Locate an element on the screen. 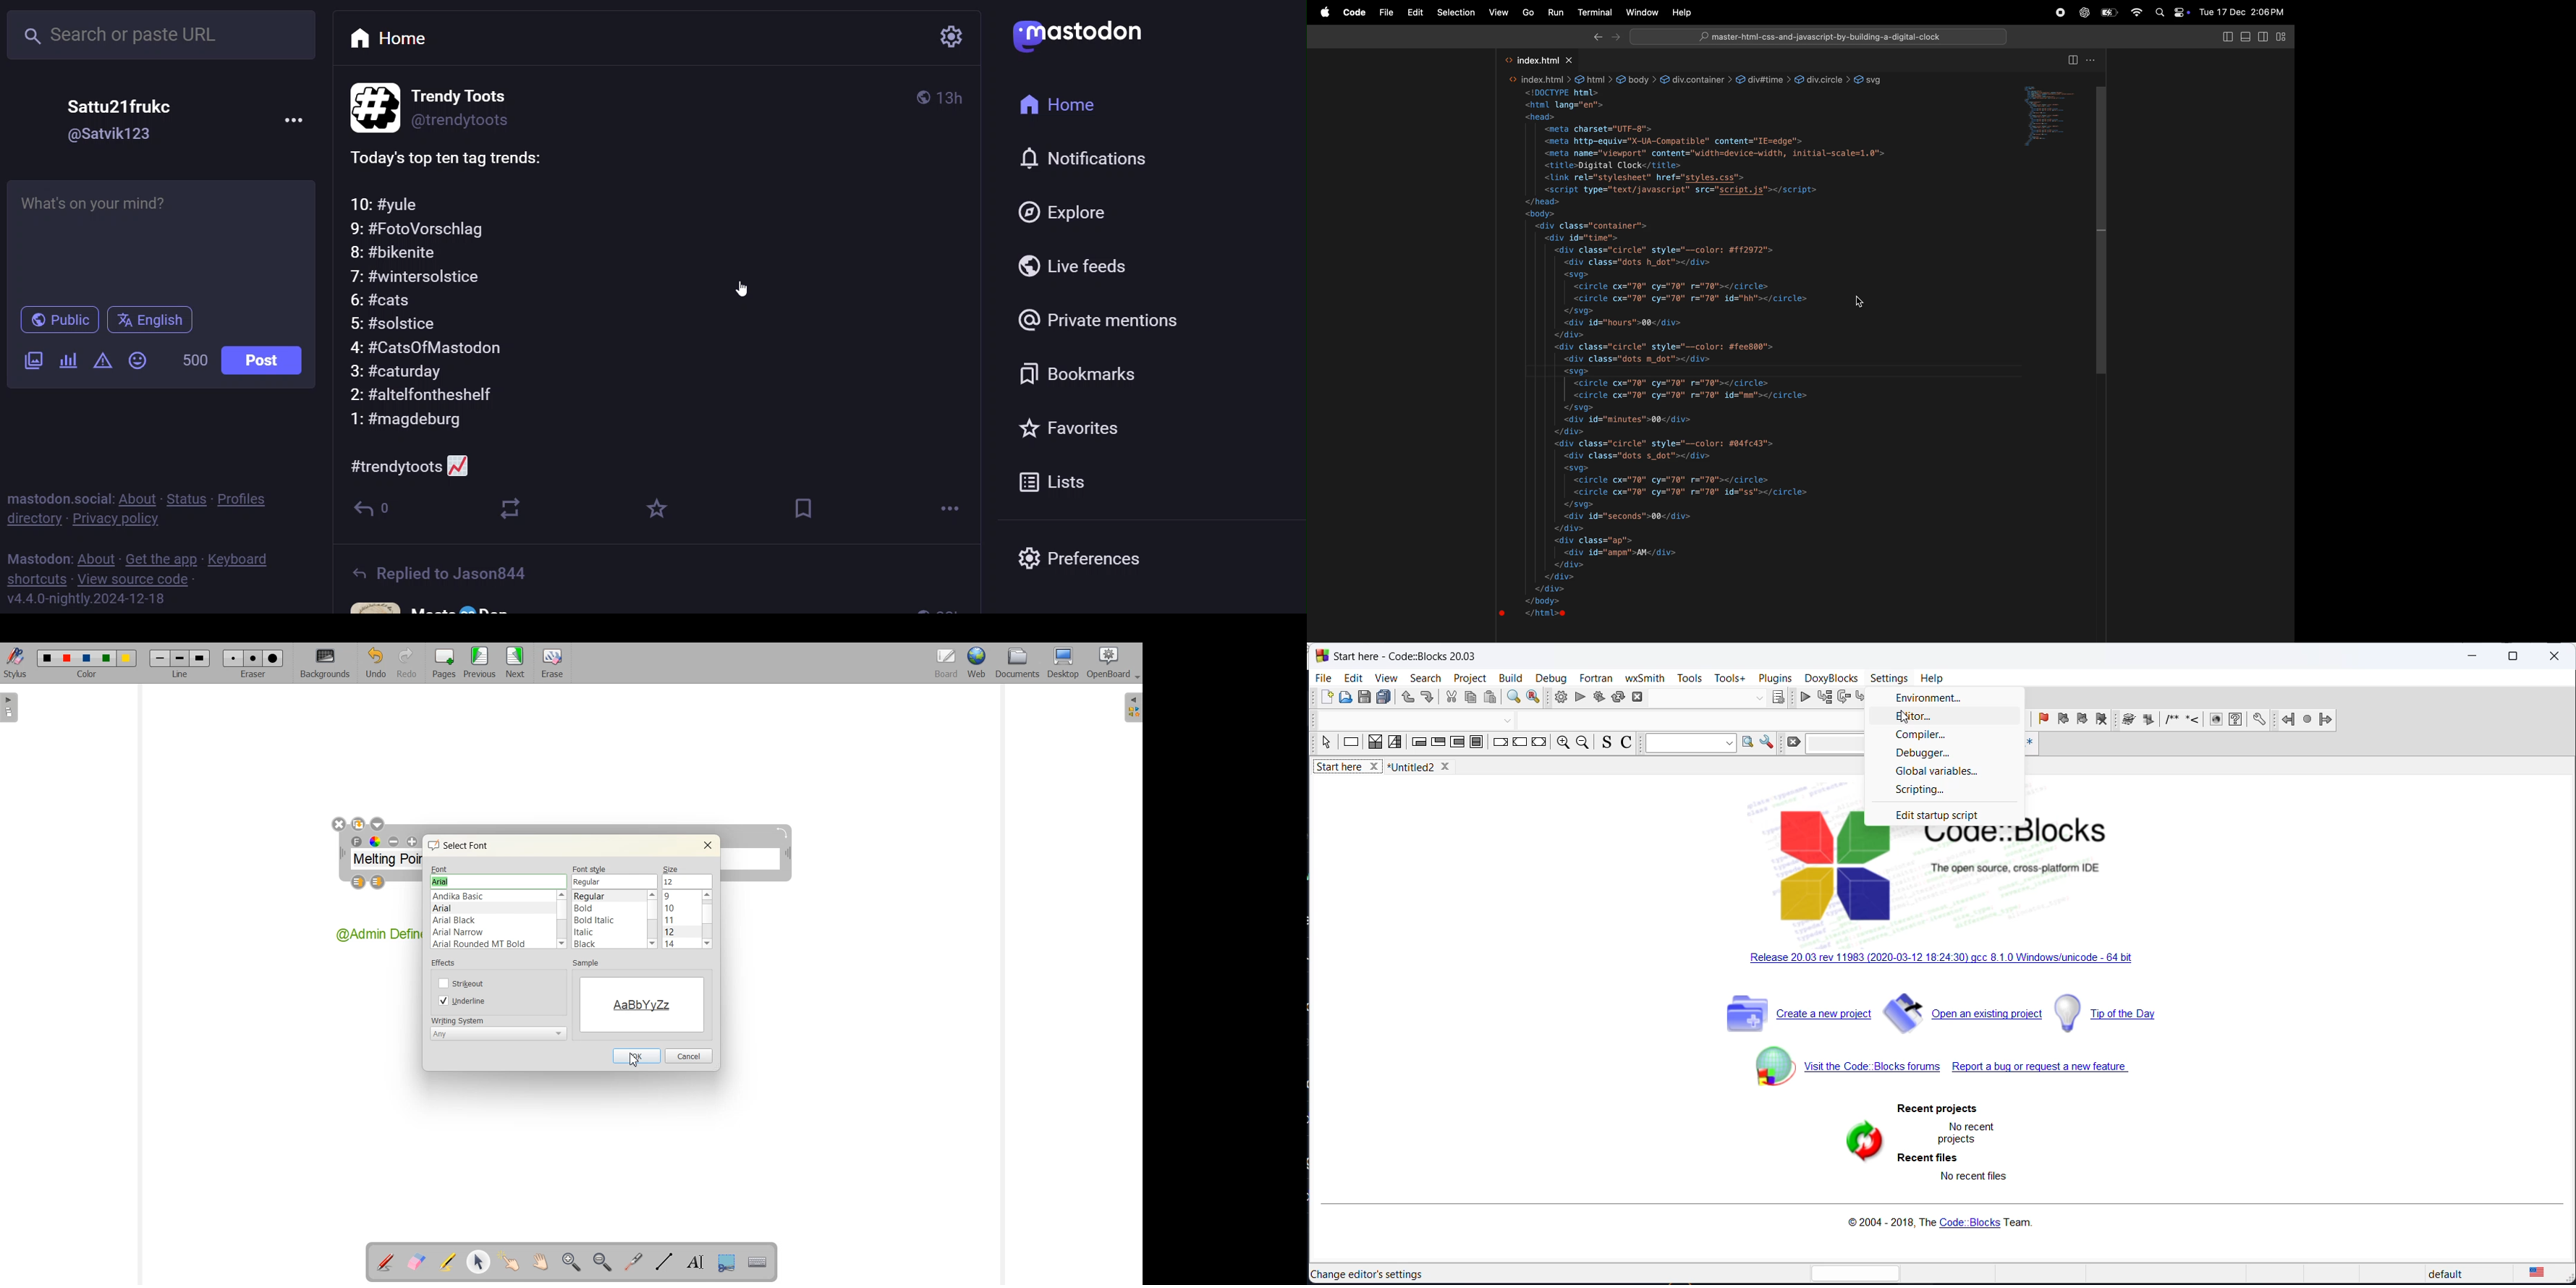 The width and height of the screenshot is (2576, 1288). Line is located at coordinates (179, 663).